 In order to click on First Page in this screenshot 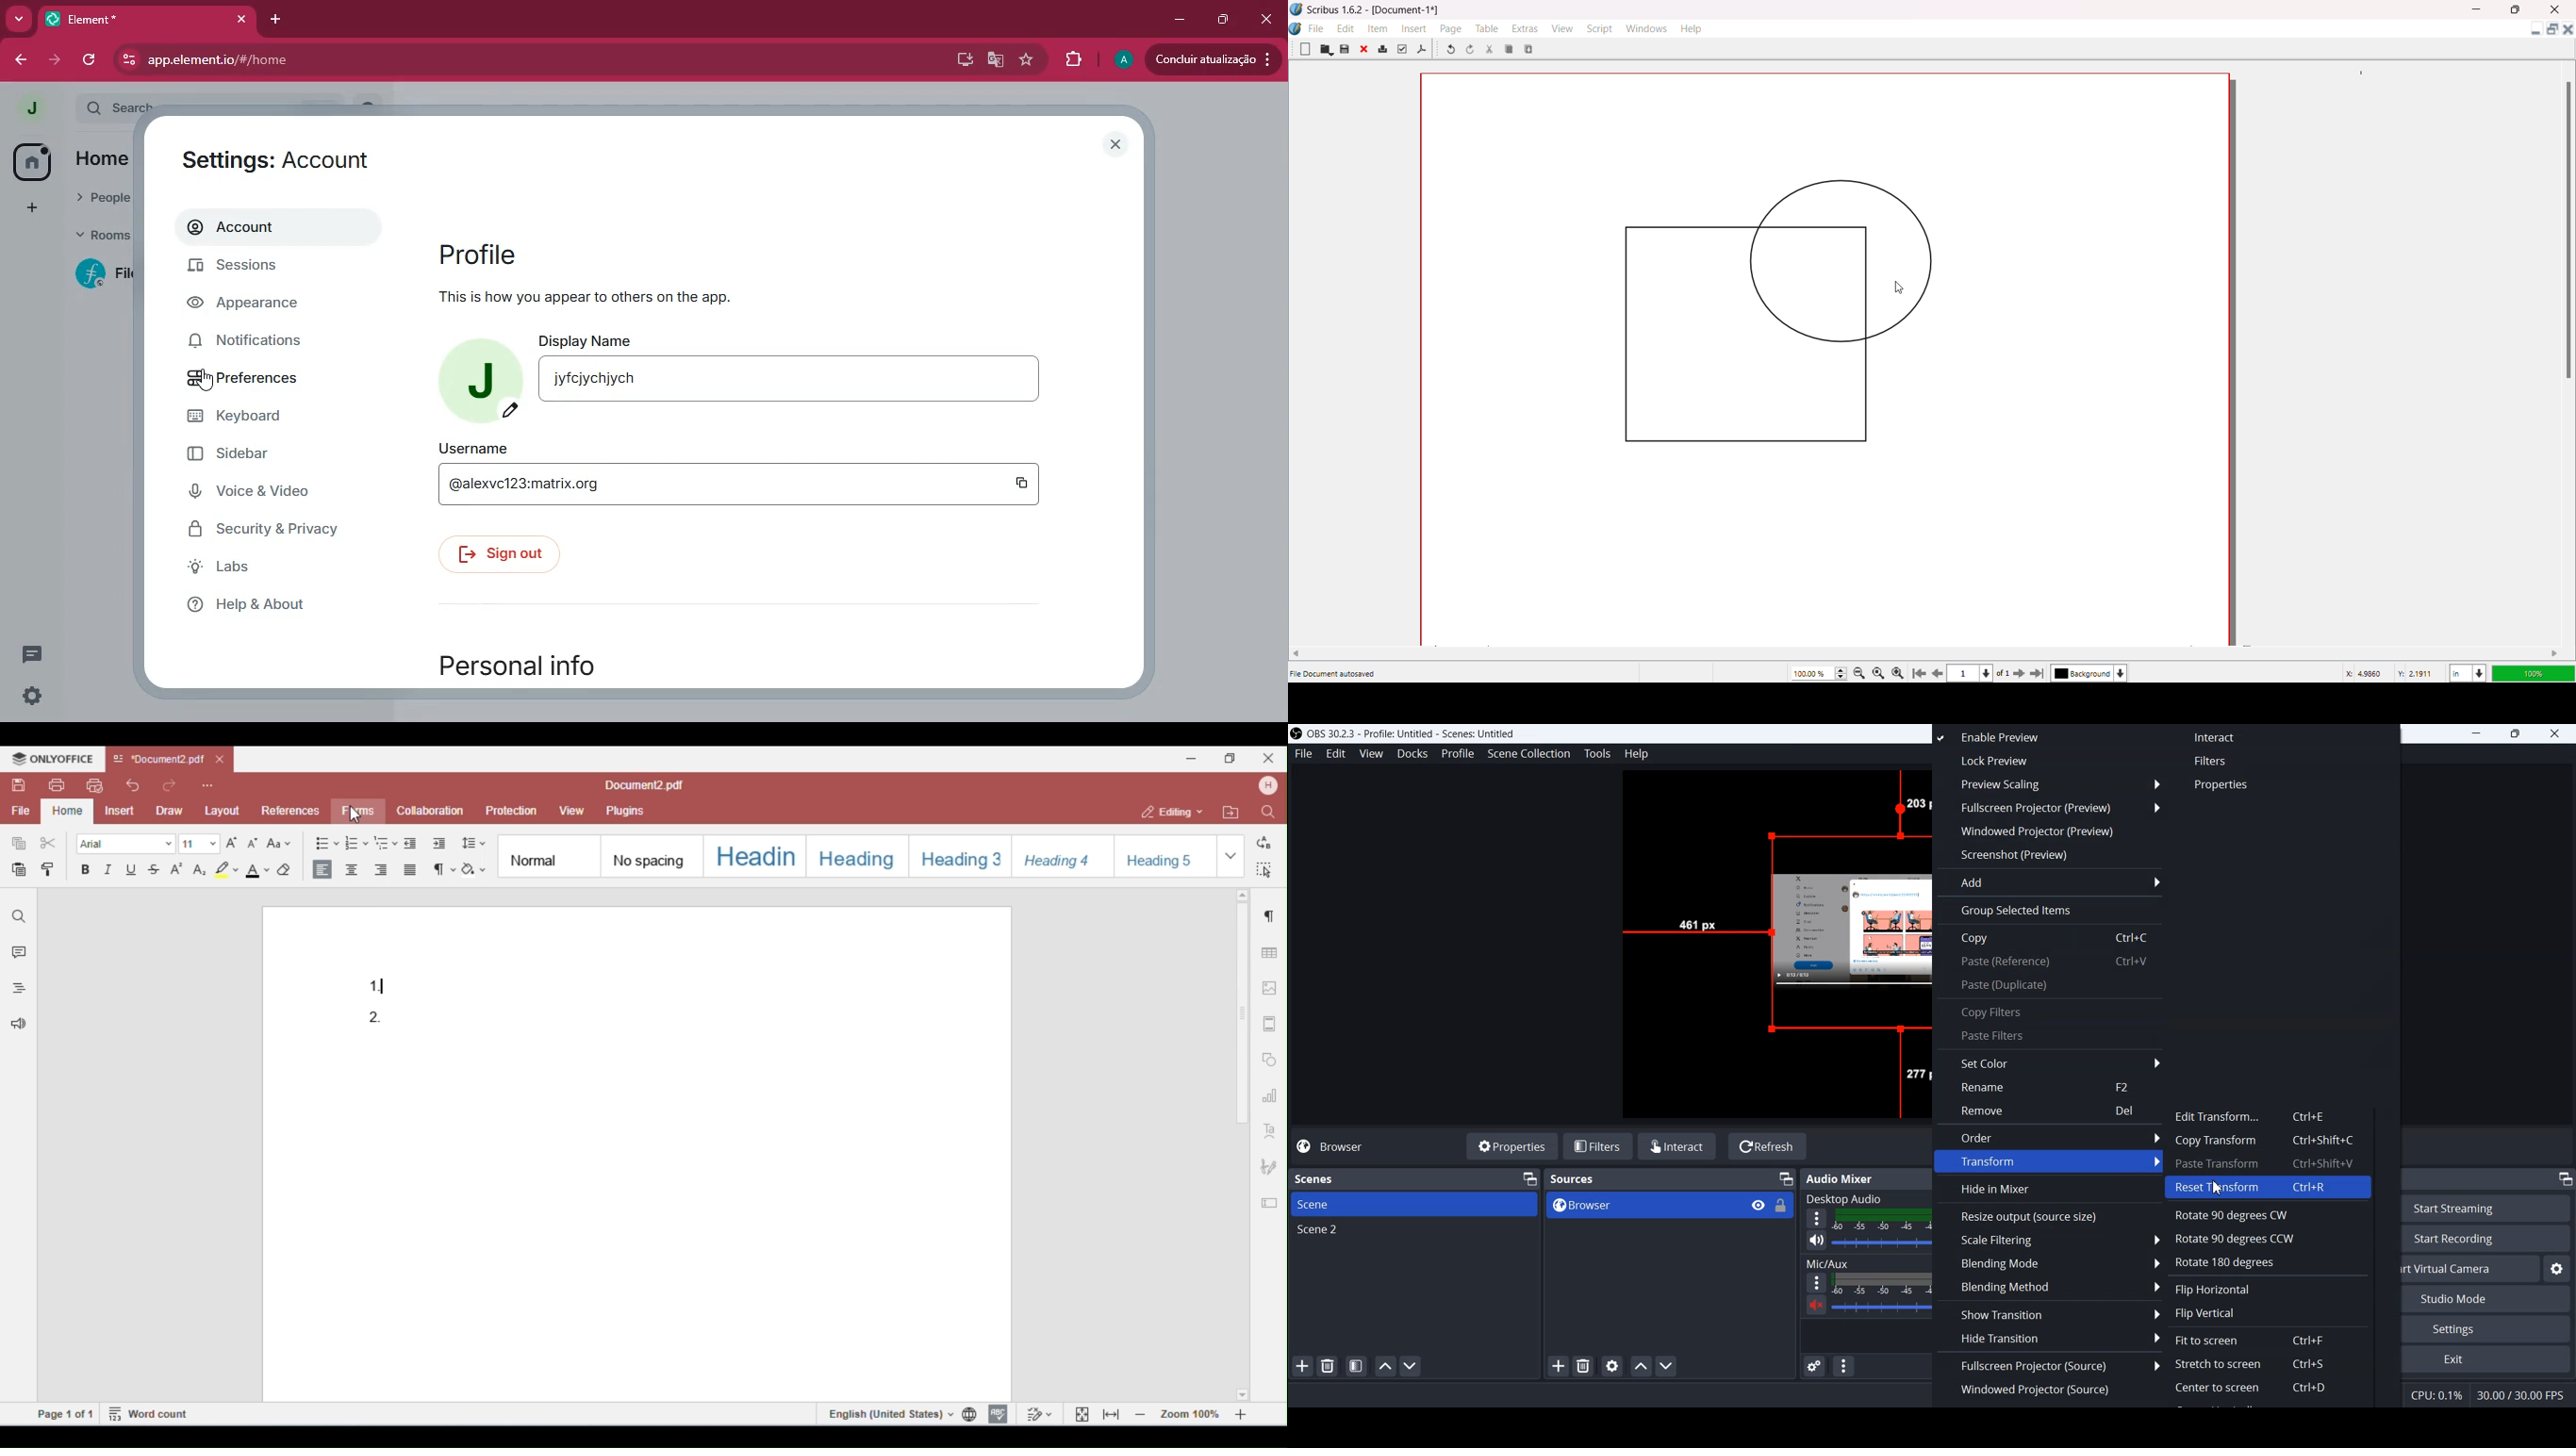, I will do `click(1921, 671)`.